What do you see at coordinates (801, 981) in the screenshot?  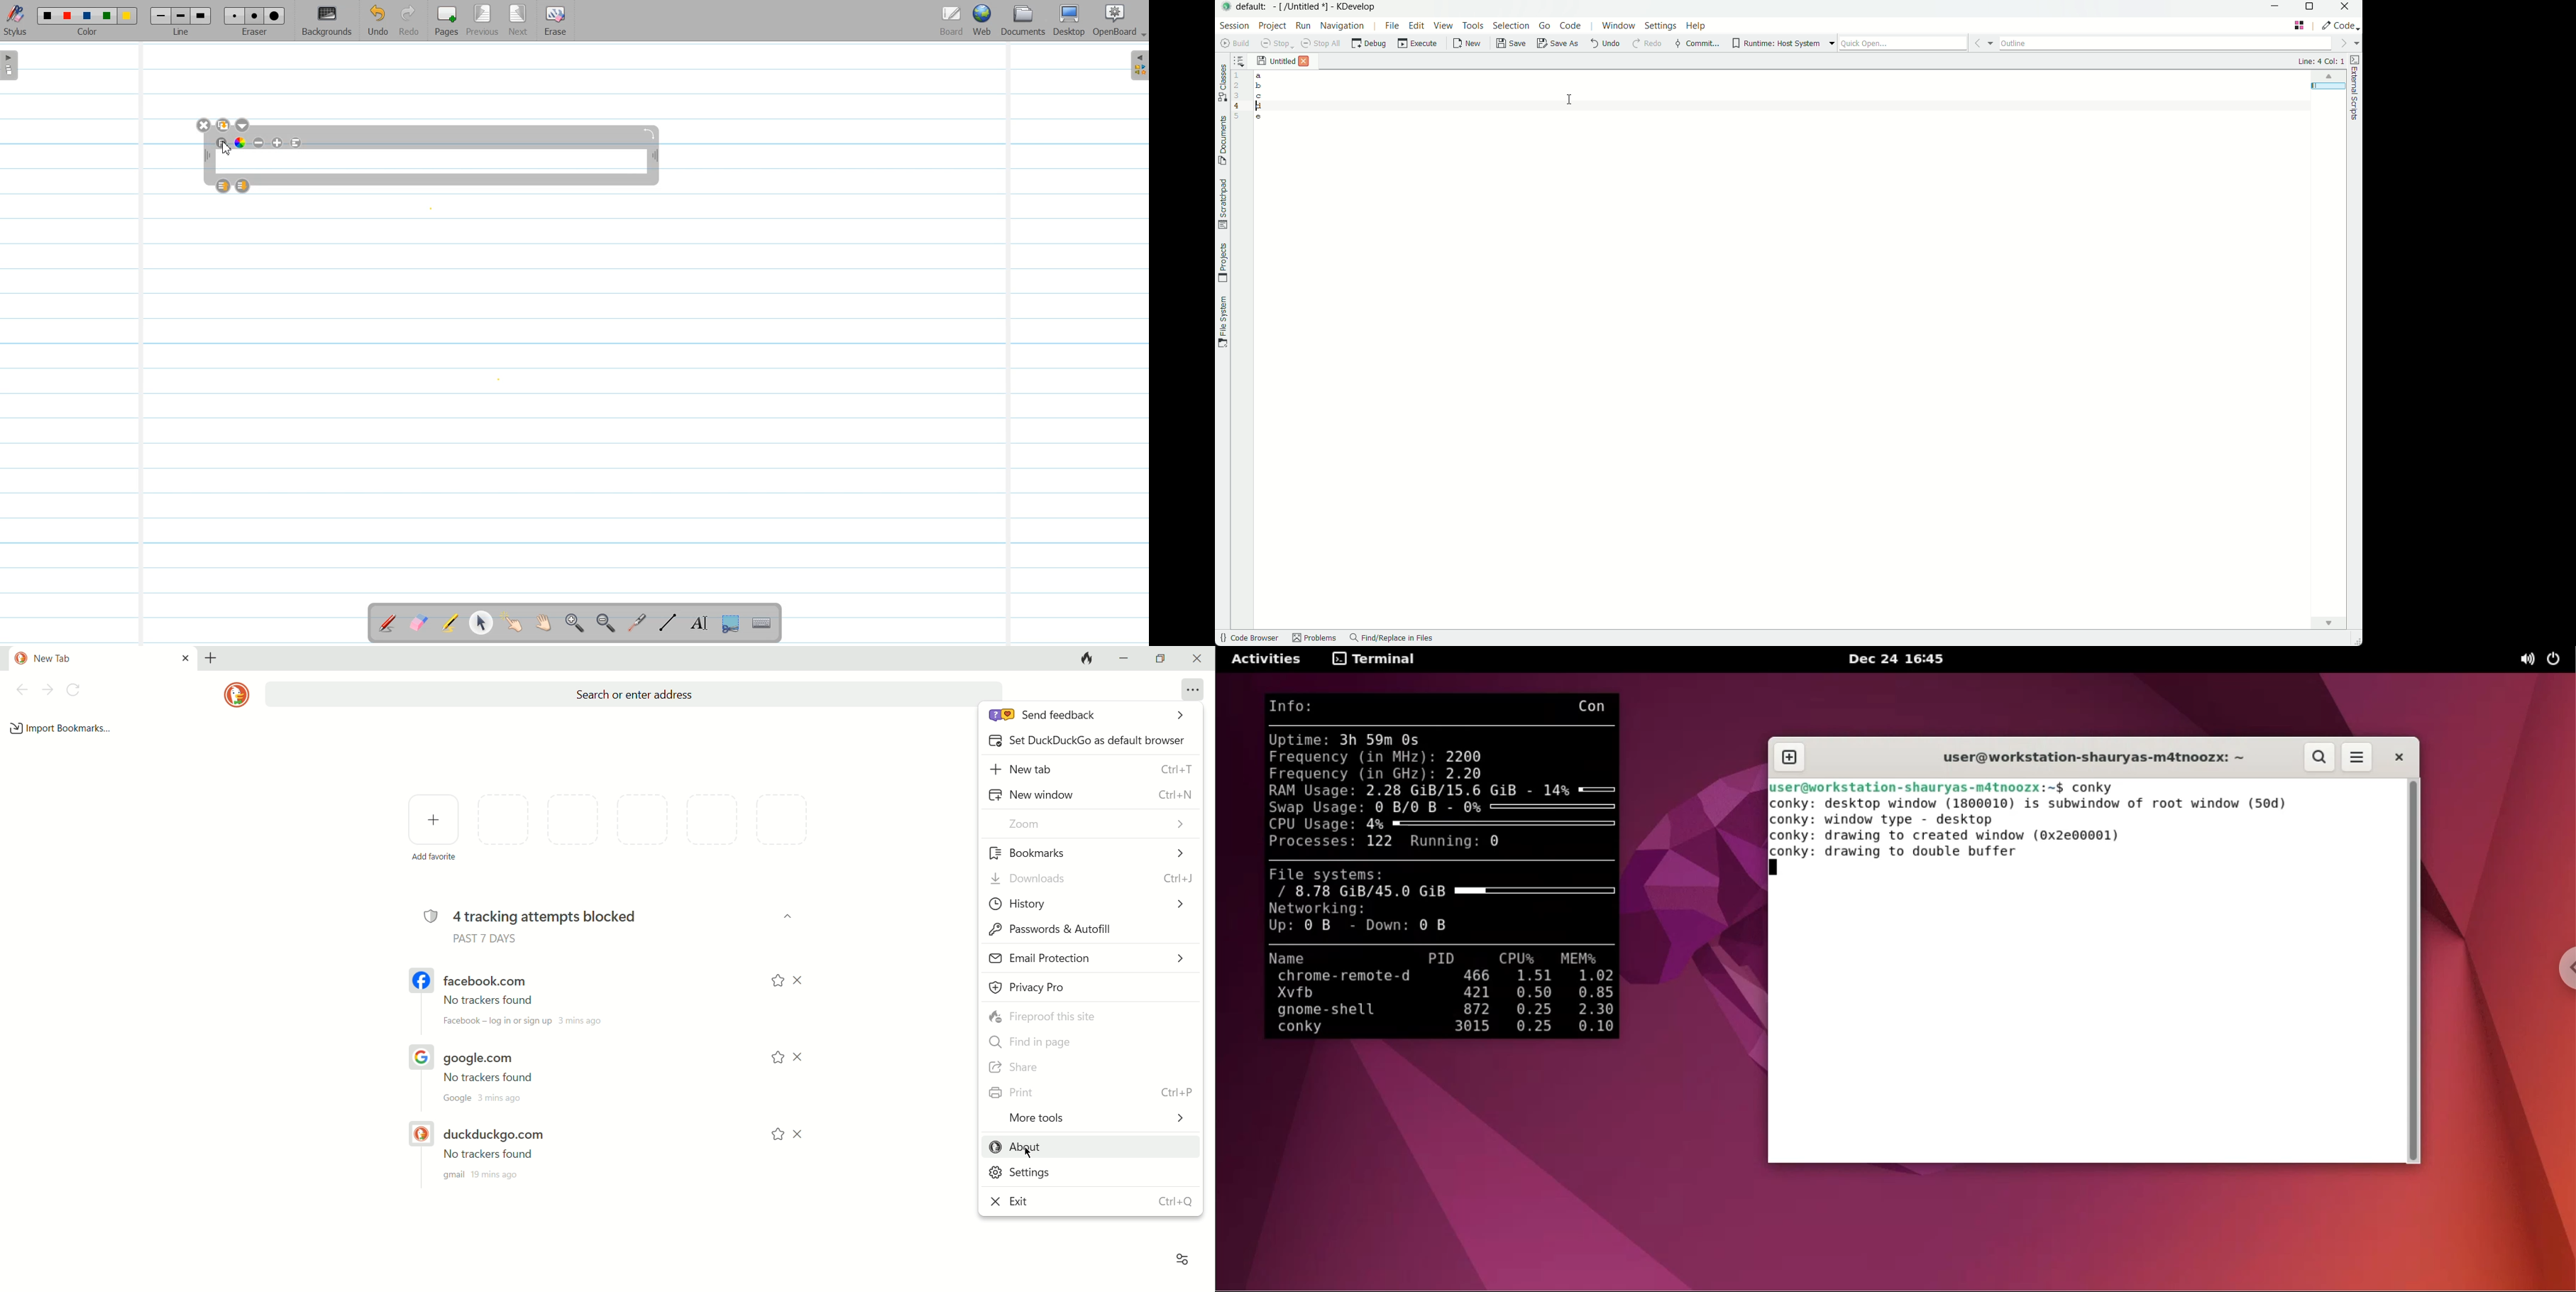 I see `close` at bounding box center [801, 981].